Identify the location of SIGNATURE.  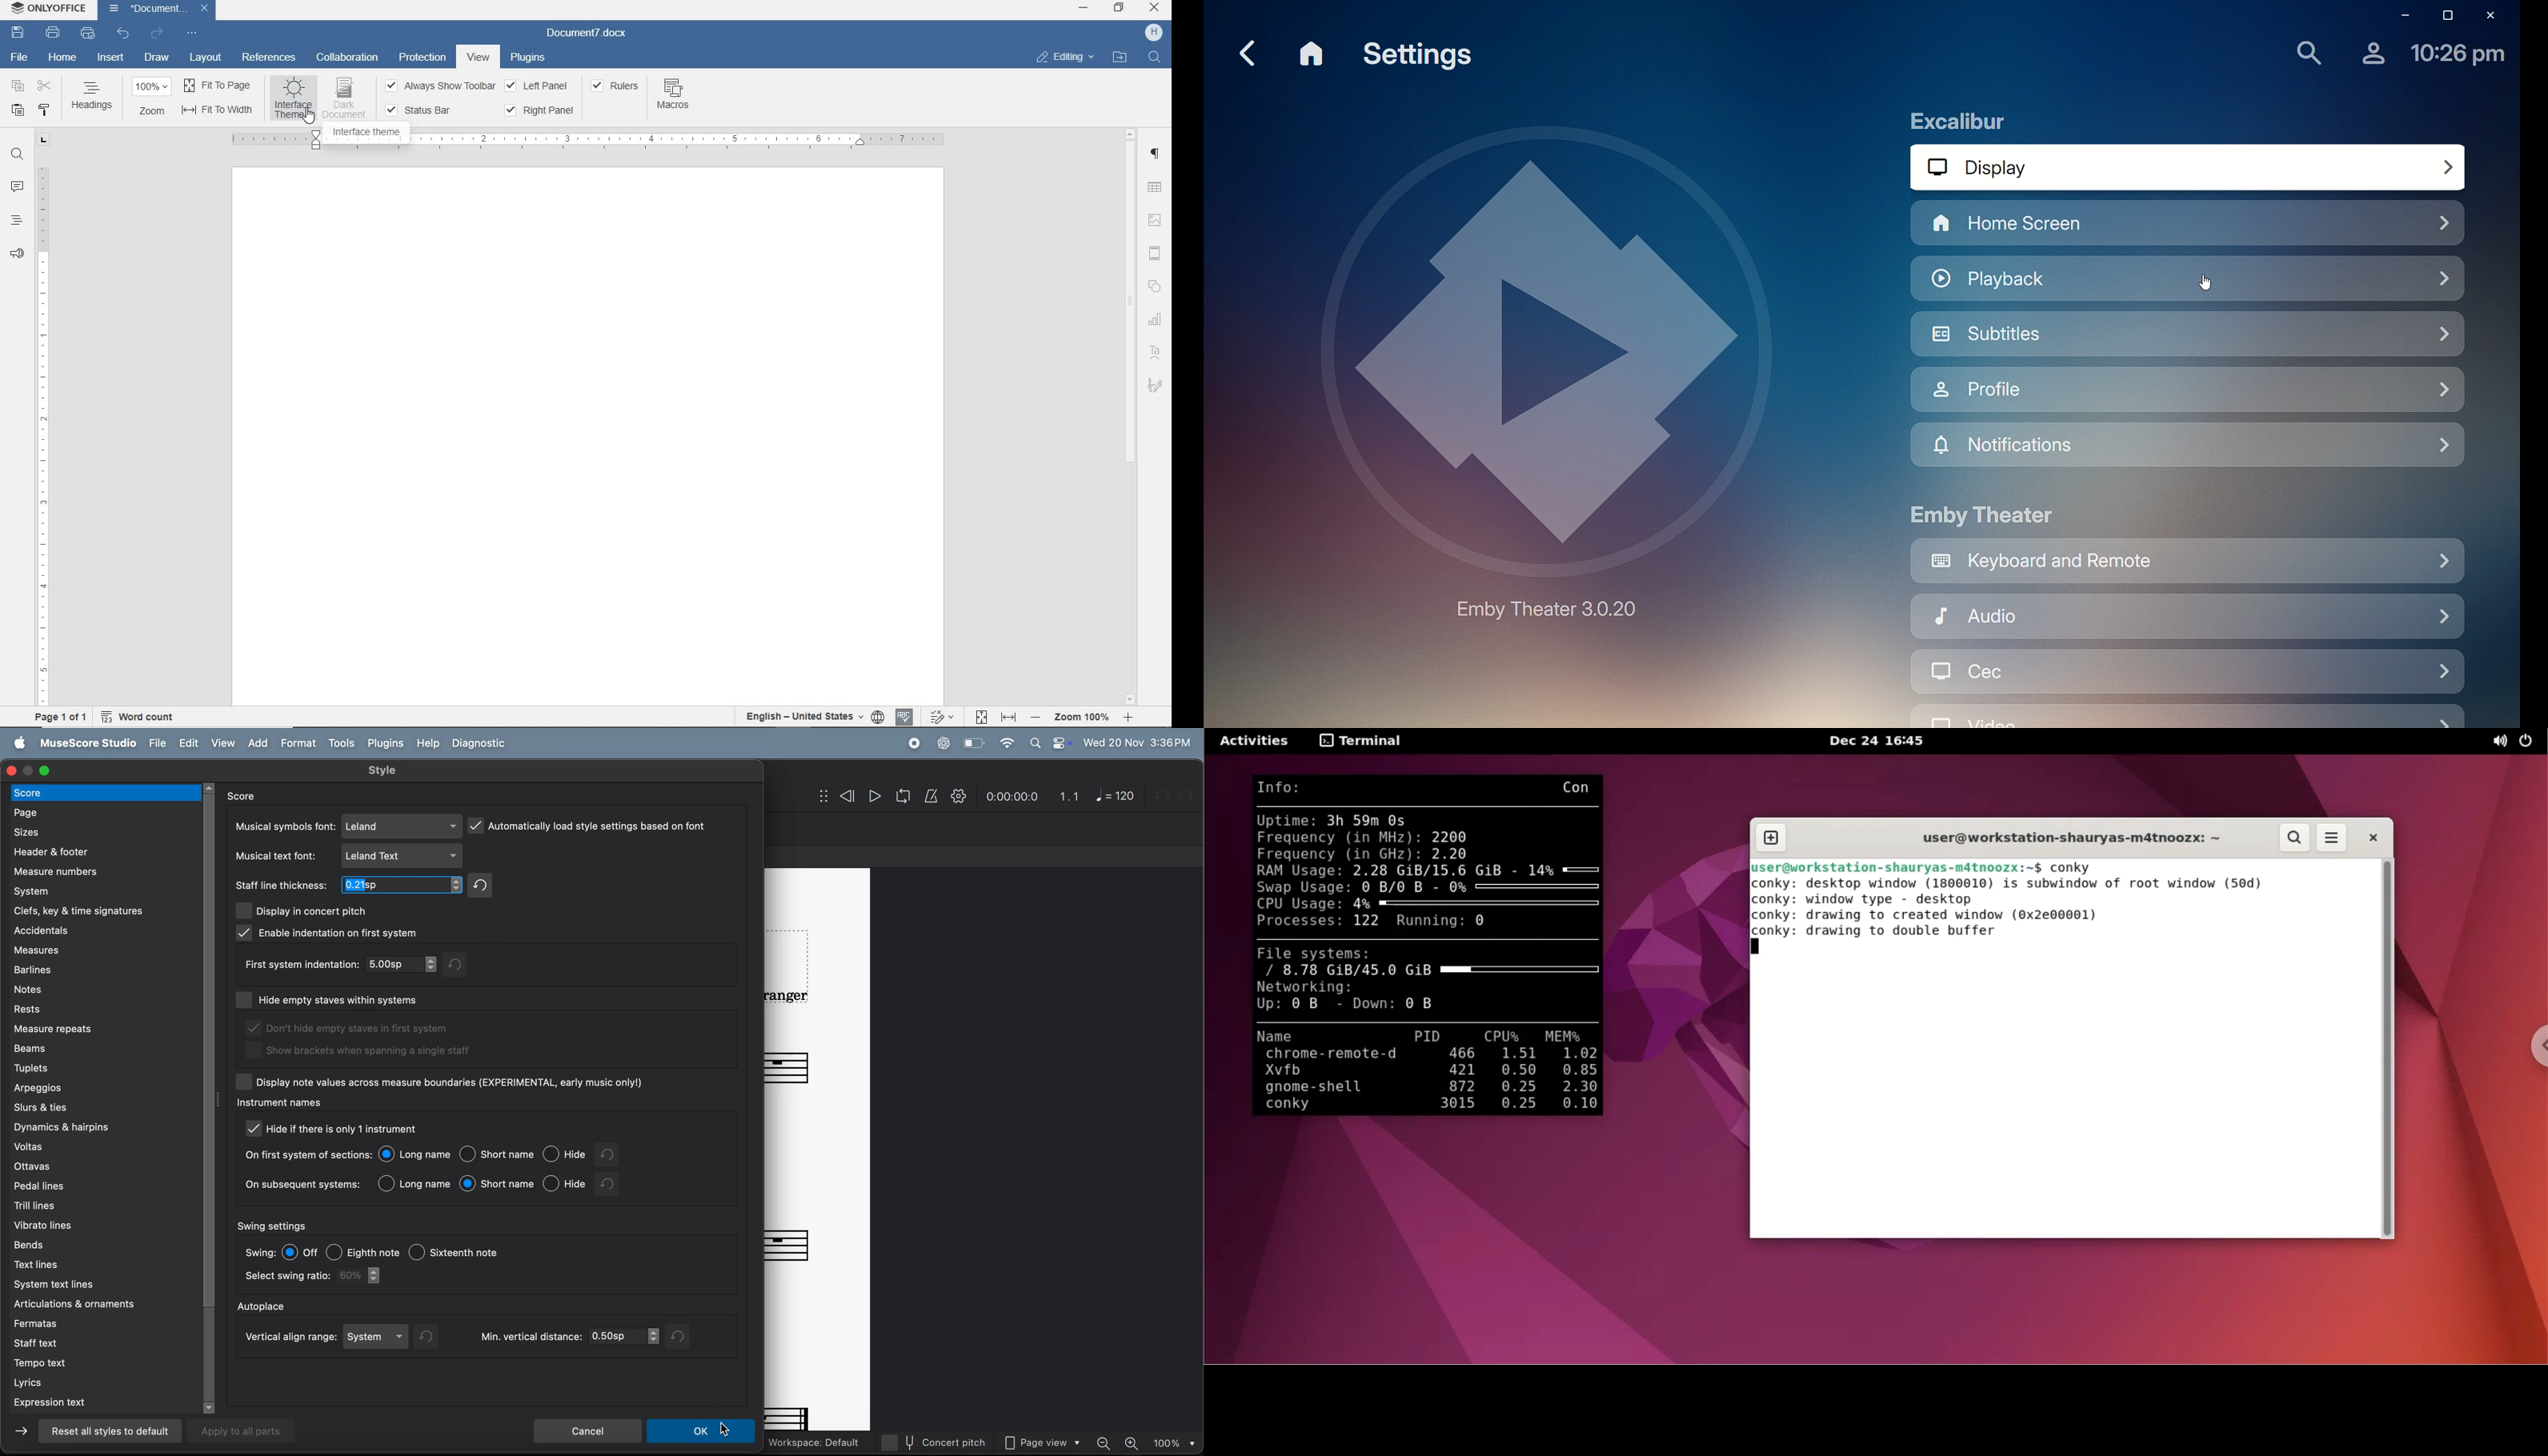
(1156, 385).